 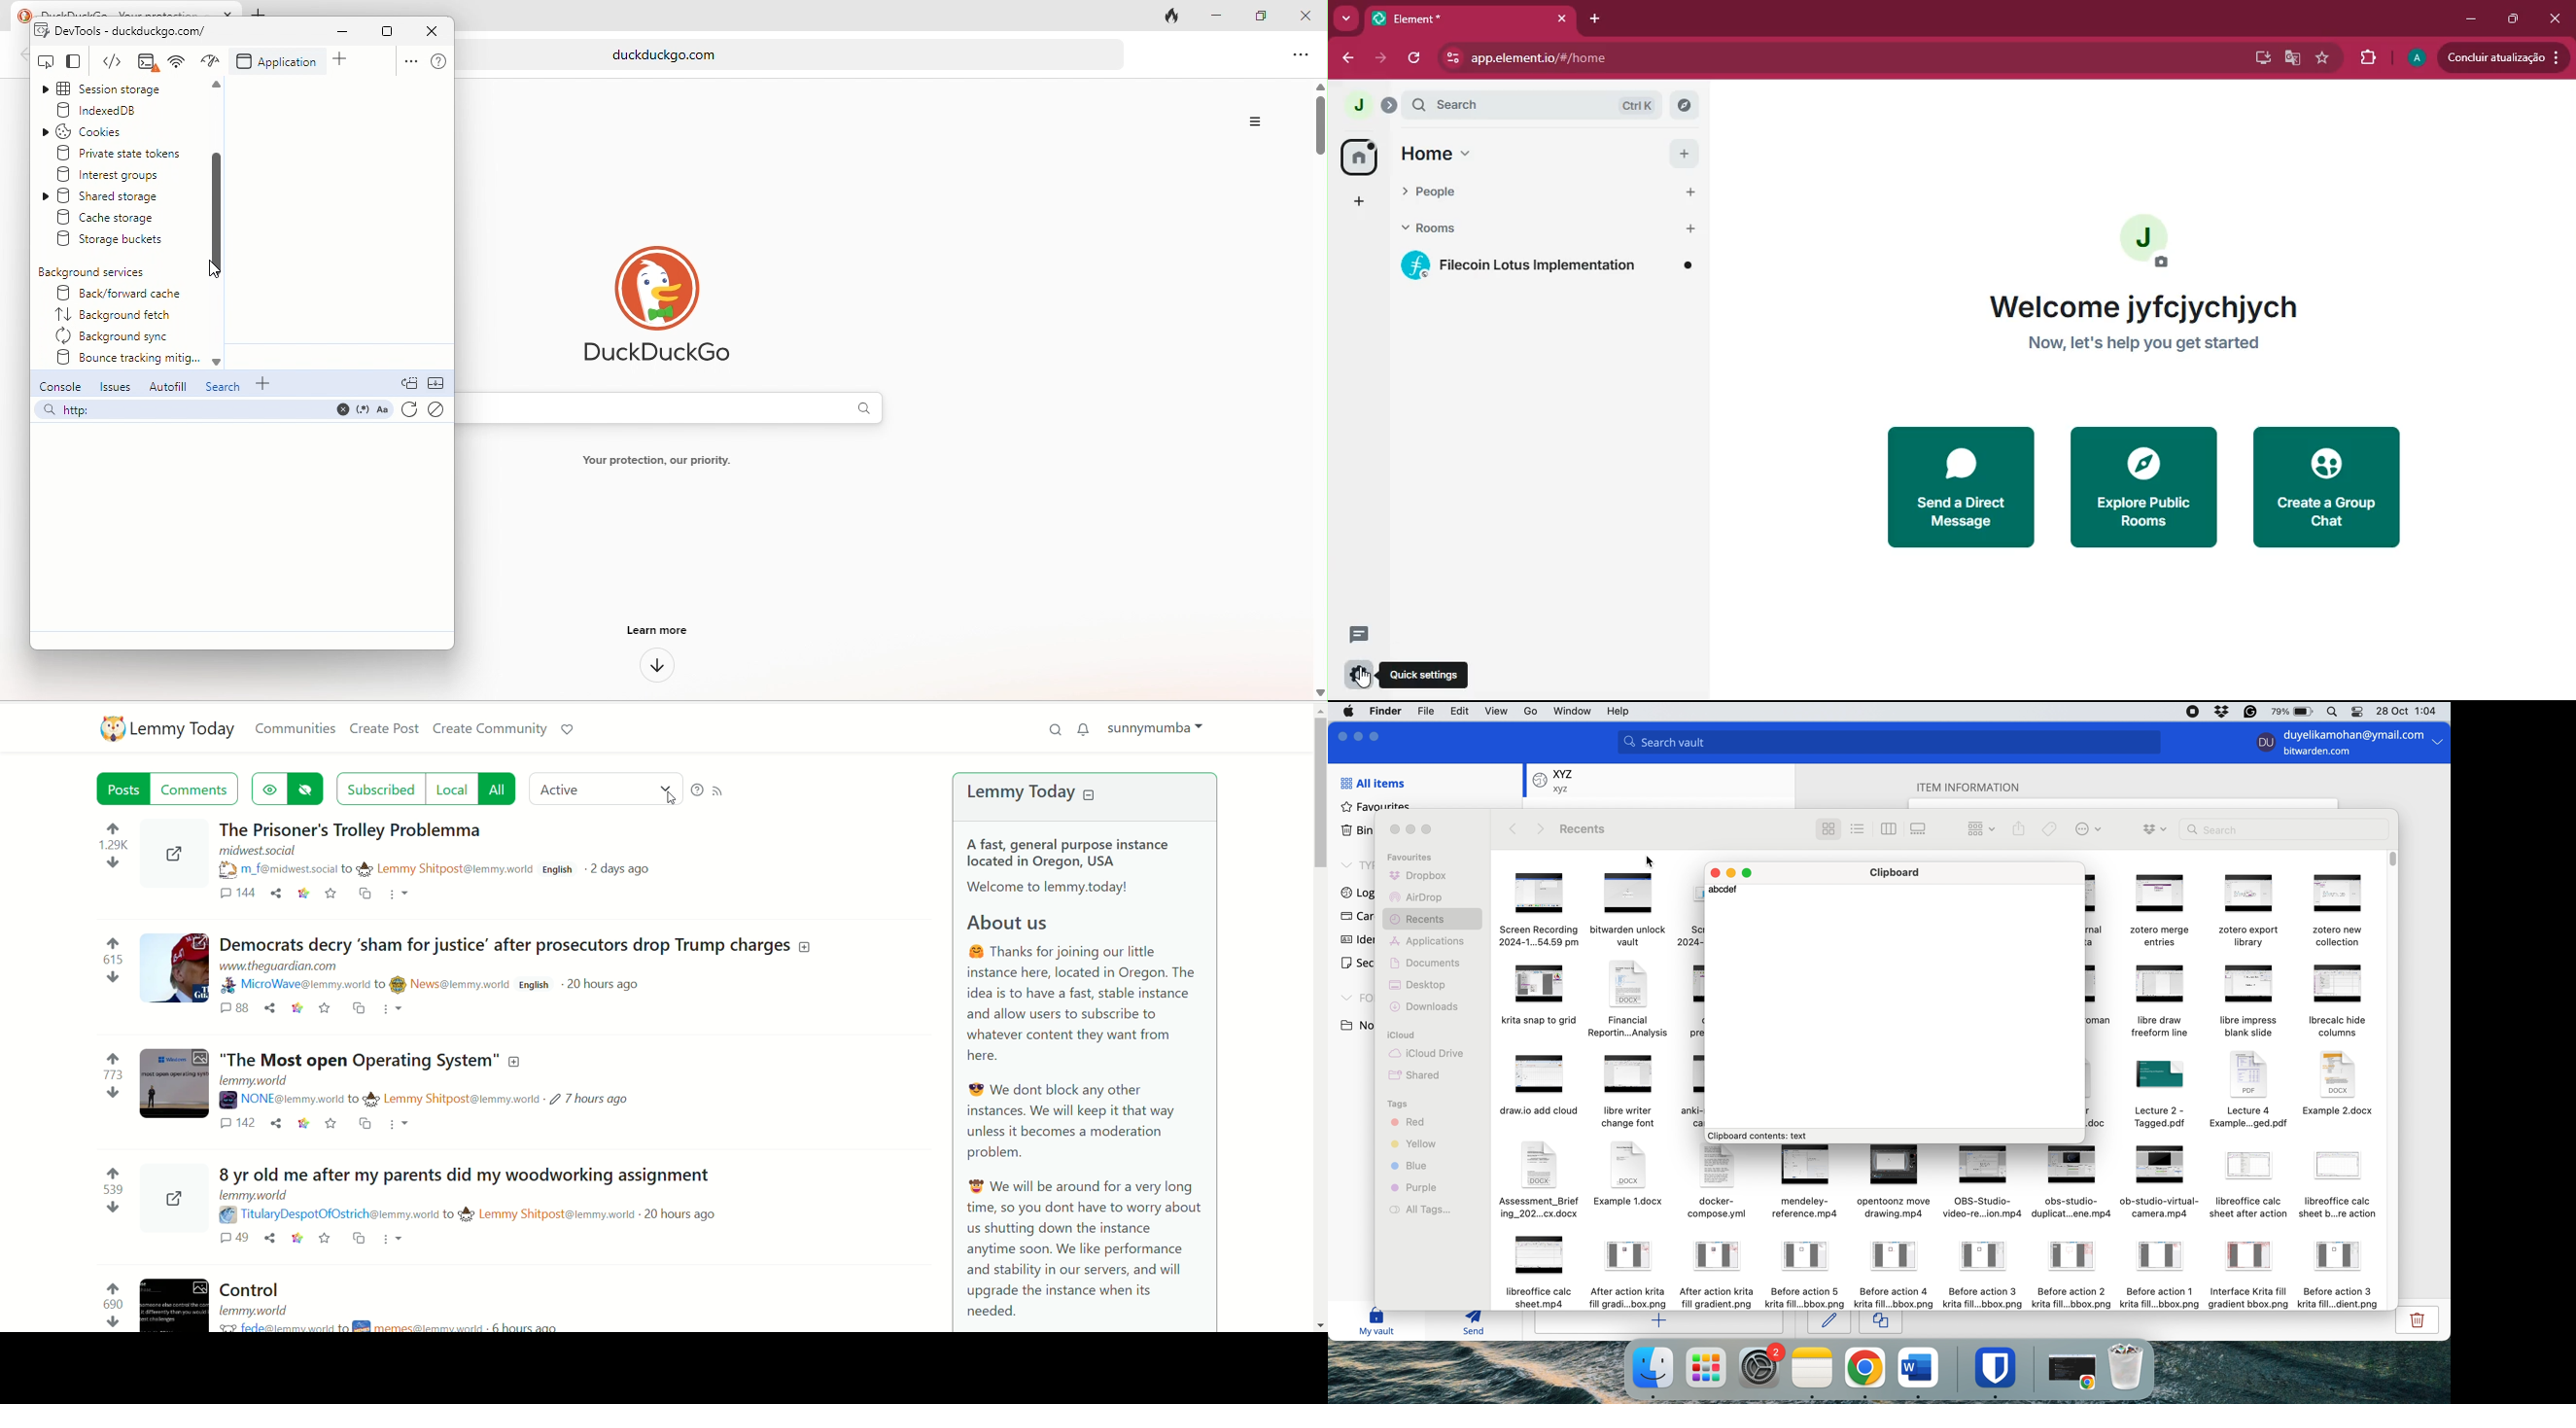 What do you see at coordinates (394, 1238) in the screenshot?
I see `More` at bounding box center [394, 1238].